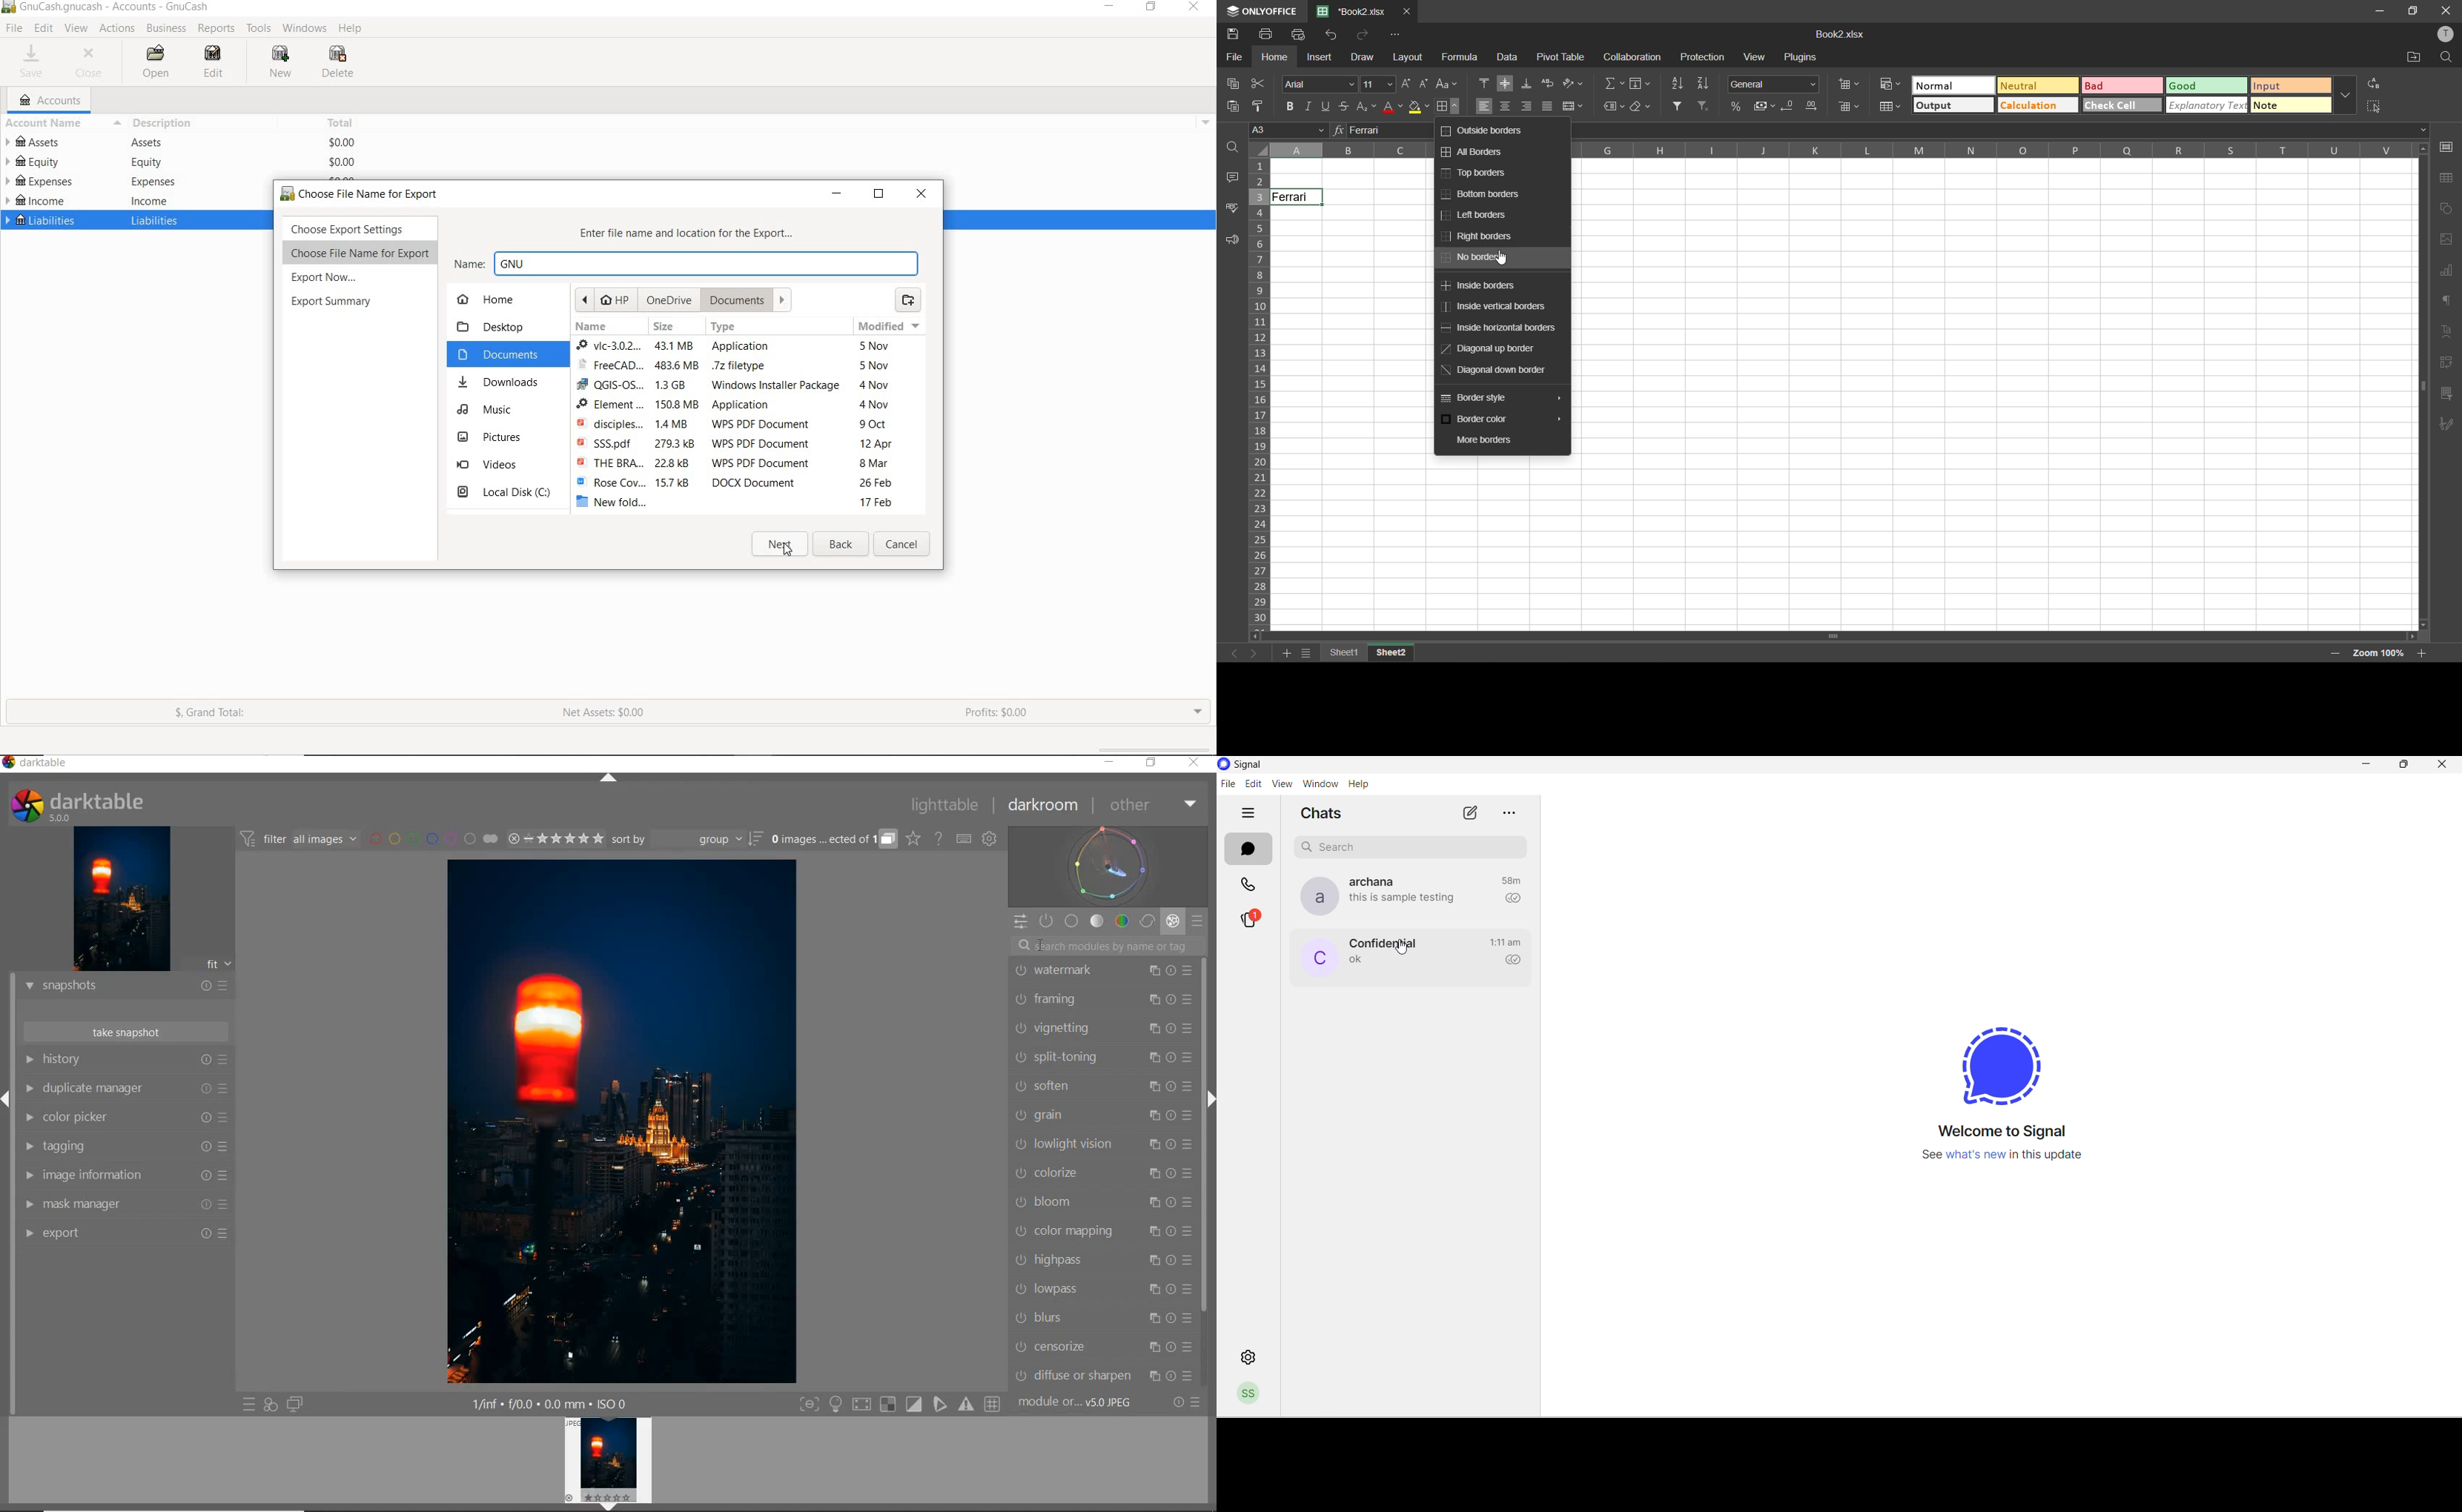 Image resolution: width=2464 pixels, height=1512 pixels. Describe the element at coordinates (2424, 625) in the screenshot. I see `scroll down` at that location.